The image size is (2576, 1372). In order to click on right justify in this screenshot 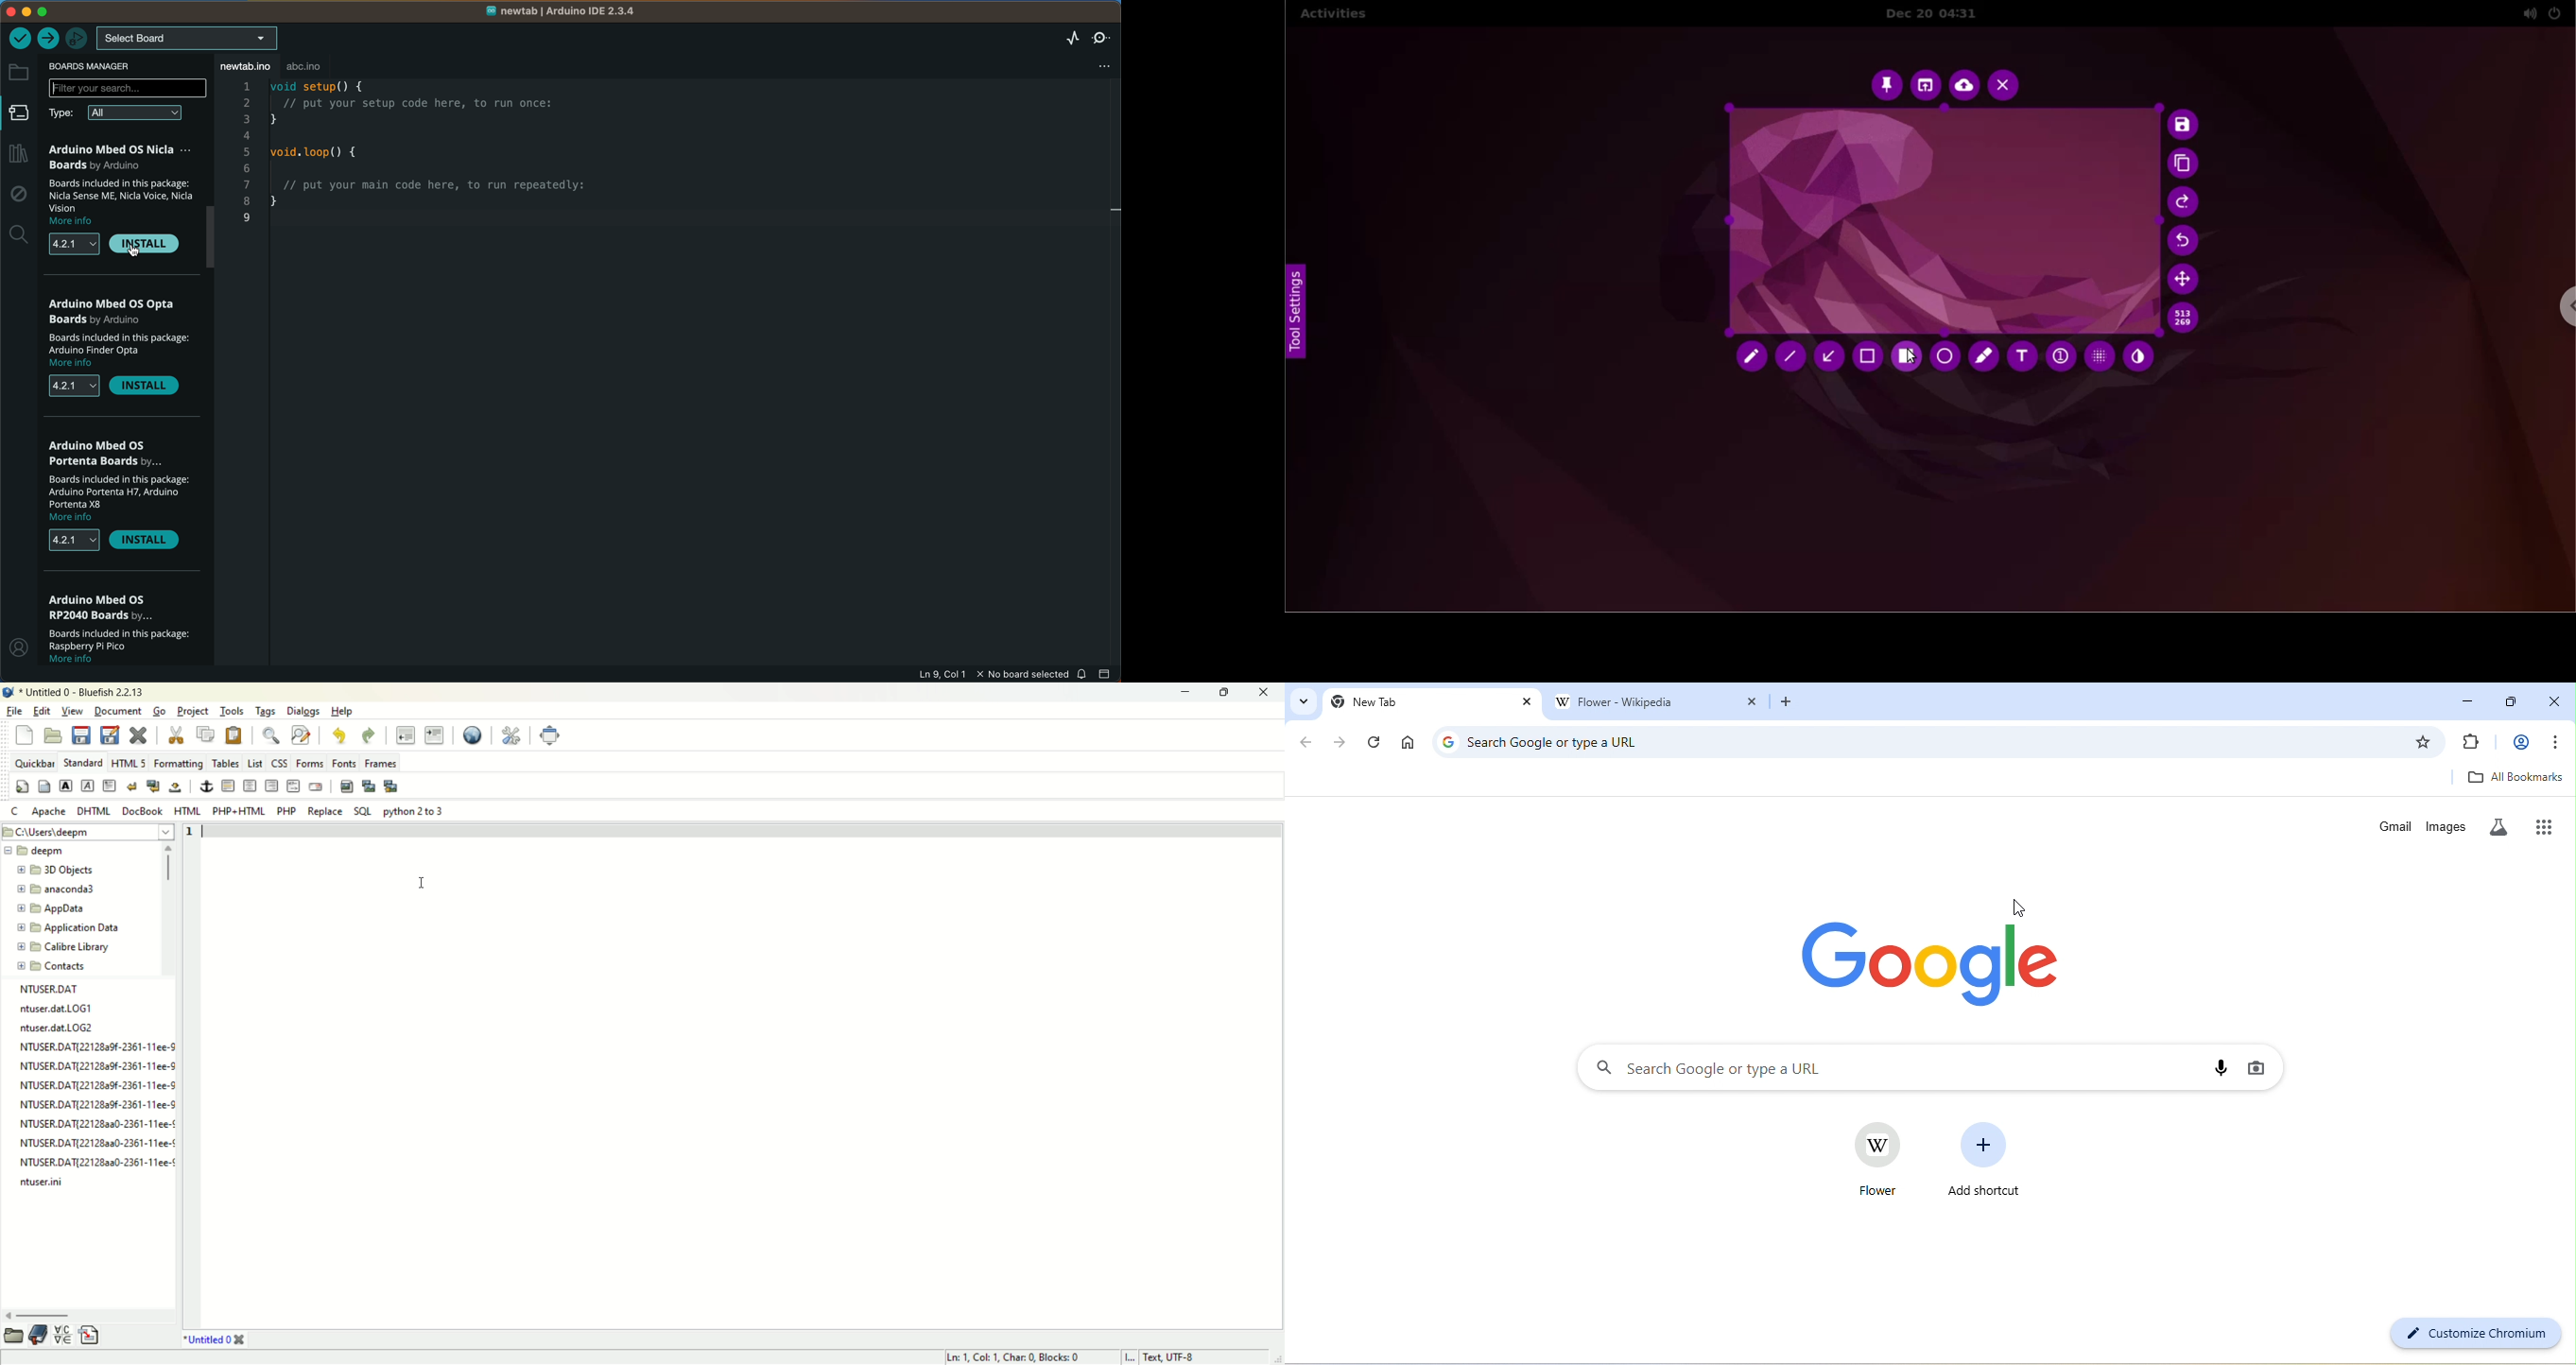, I will do `click(271, 786)`.